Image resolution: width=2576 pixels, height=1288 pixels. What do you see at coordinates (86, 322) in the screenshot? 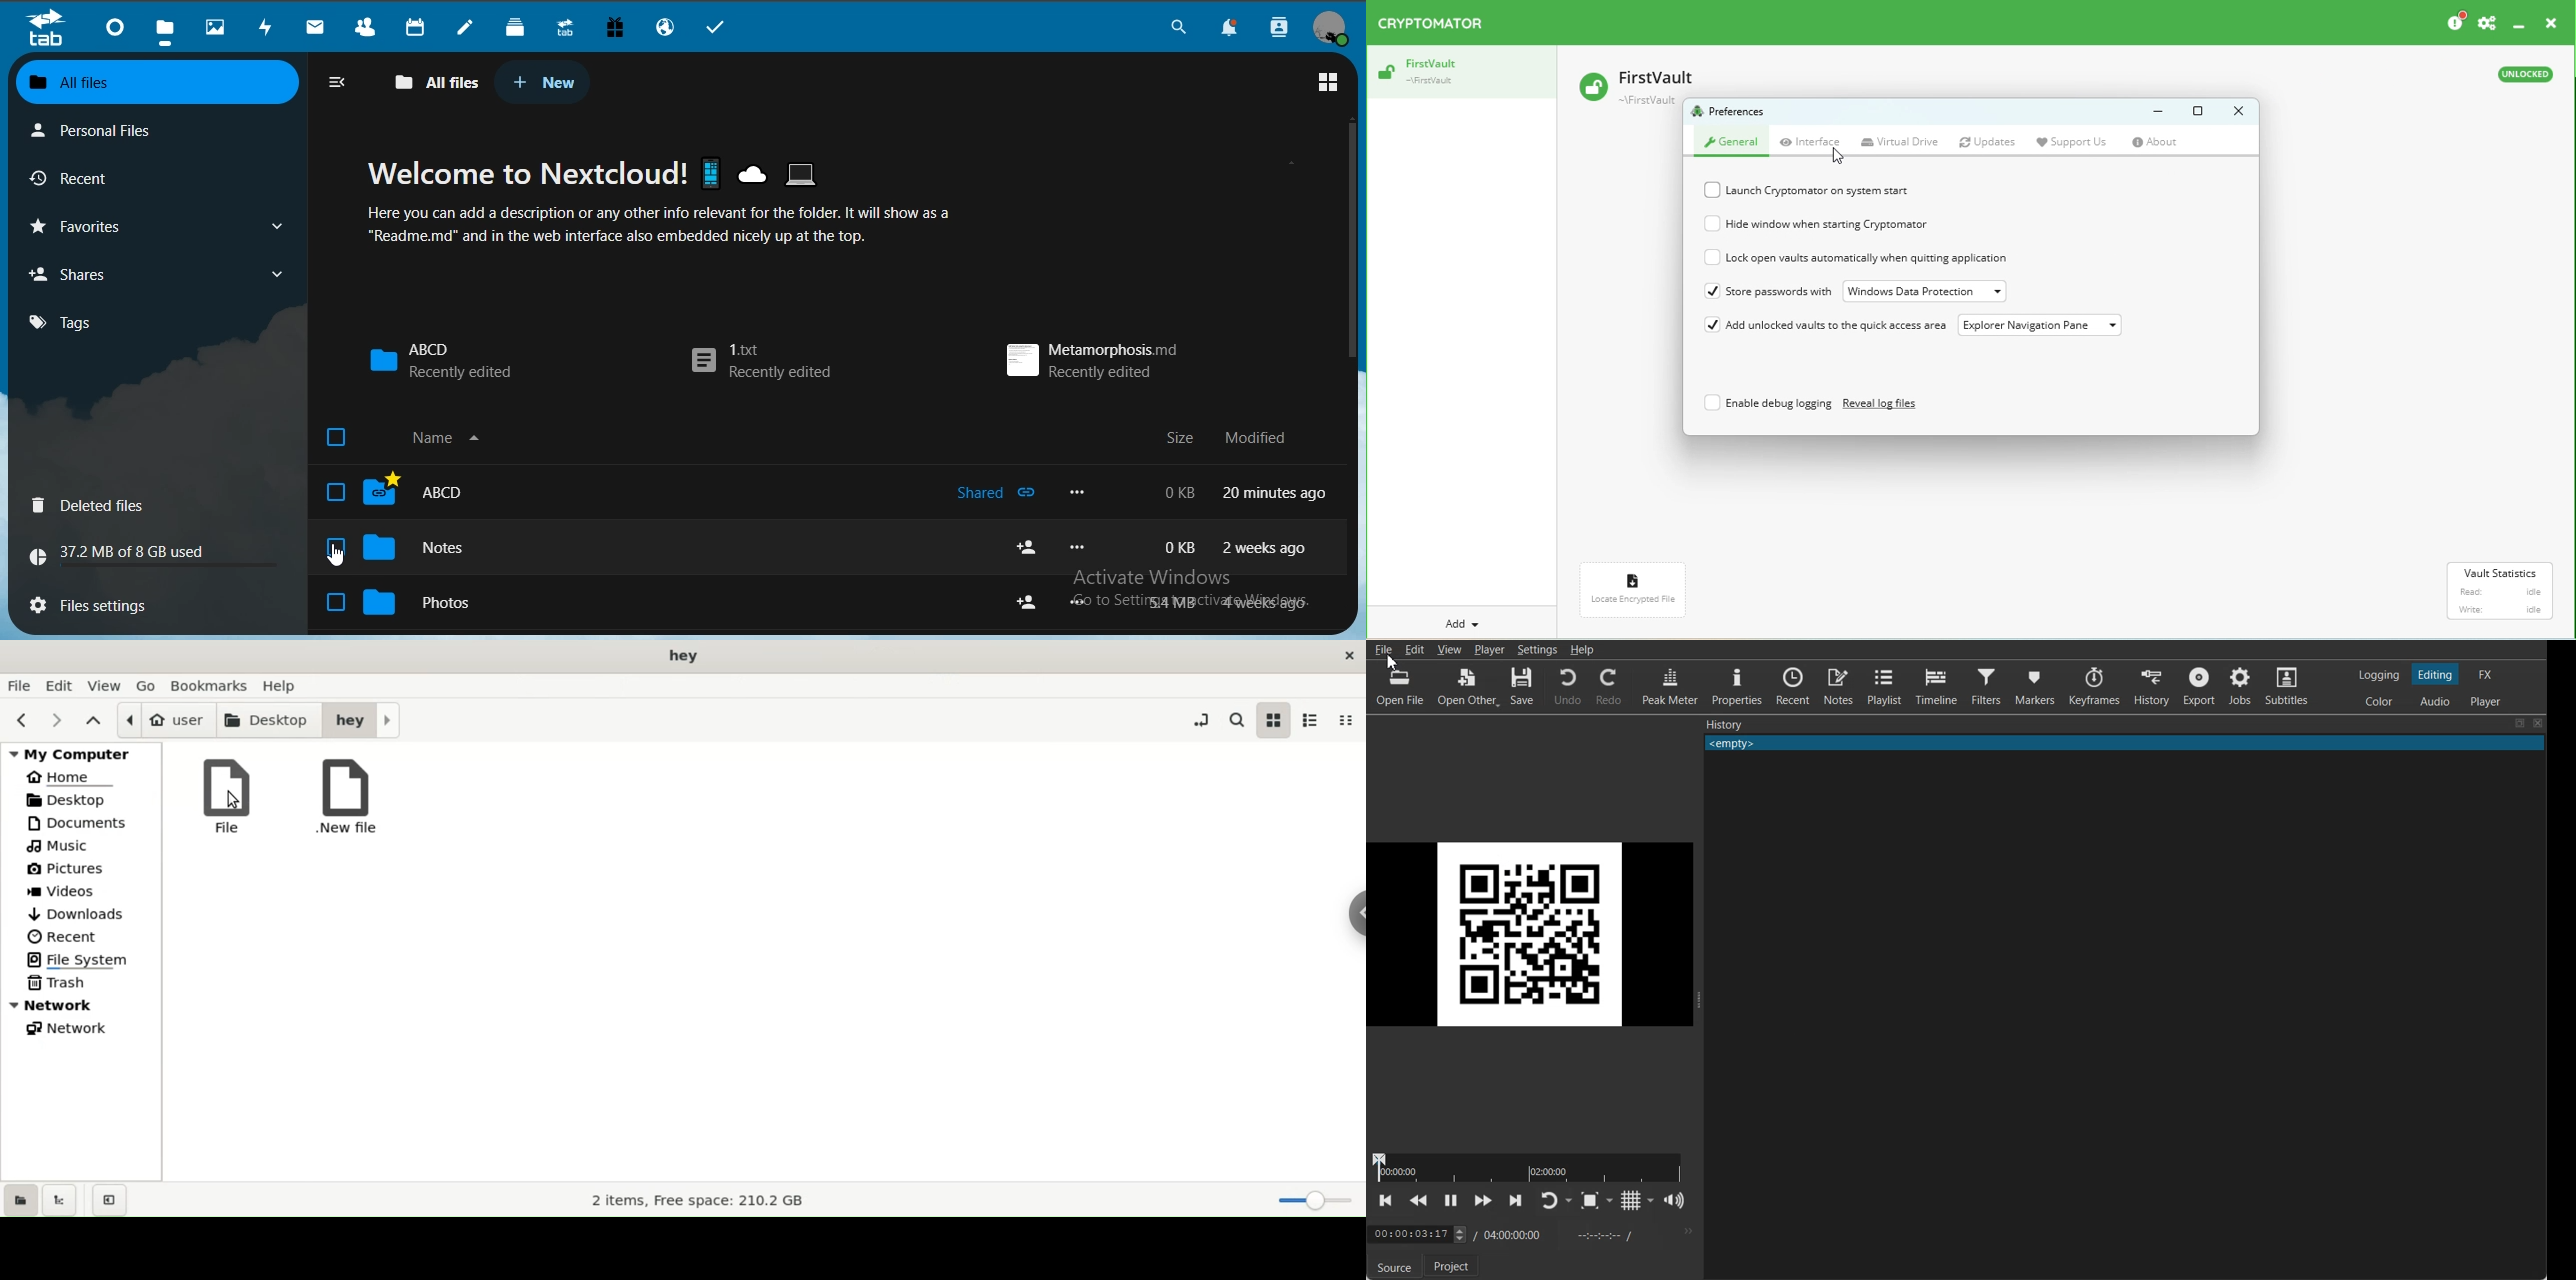
I see `tags` at bounding box center [86, 322].